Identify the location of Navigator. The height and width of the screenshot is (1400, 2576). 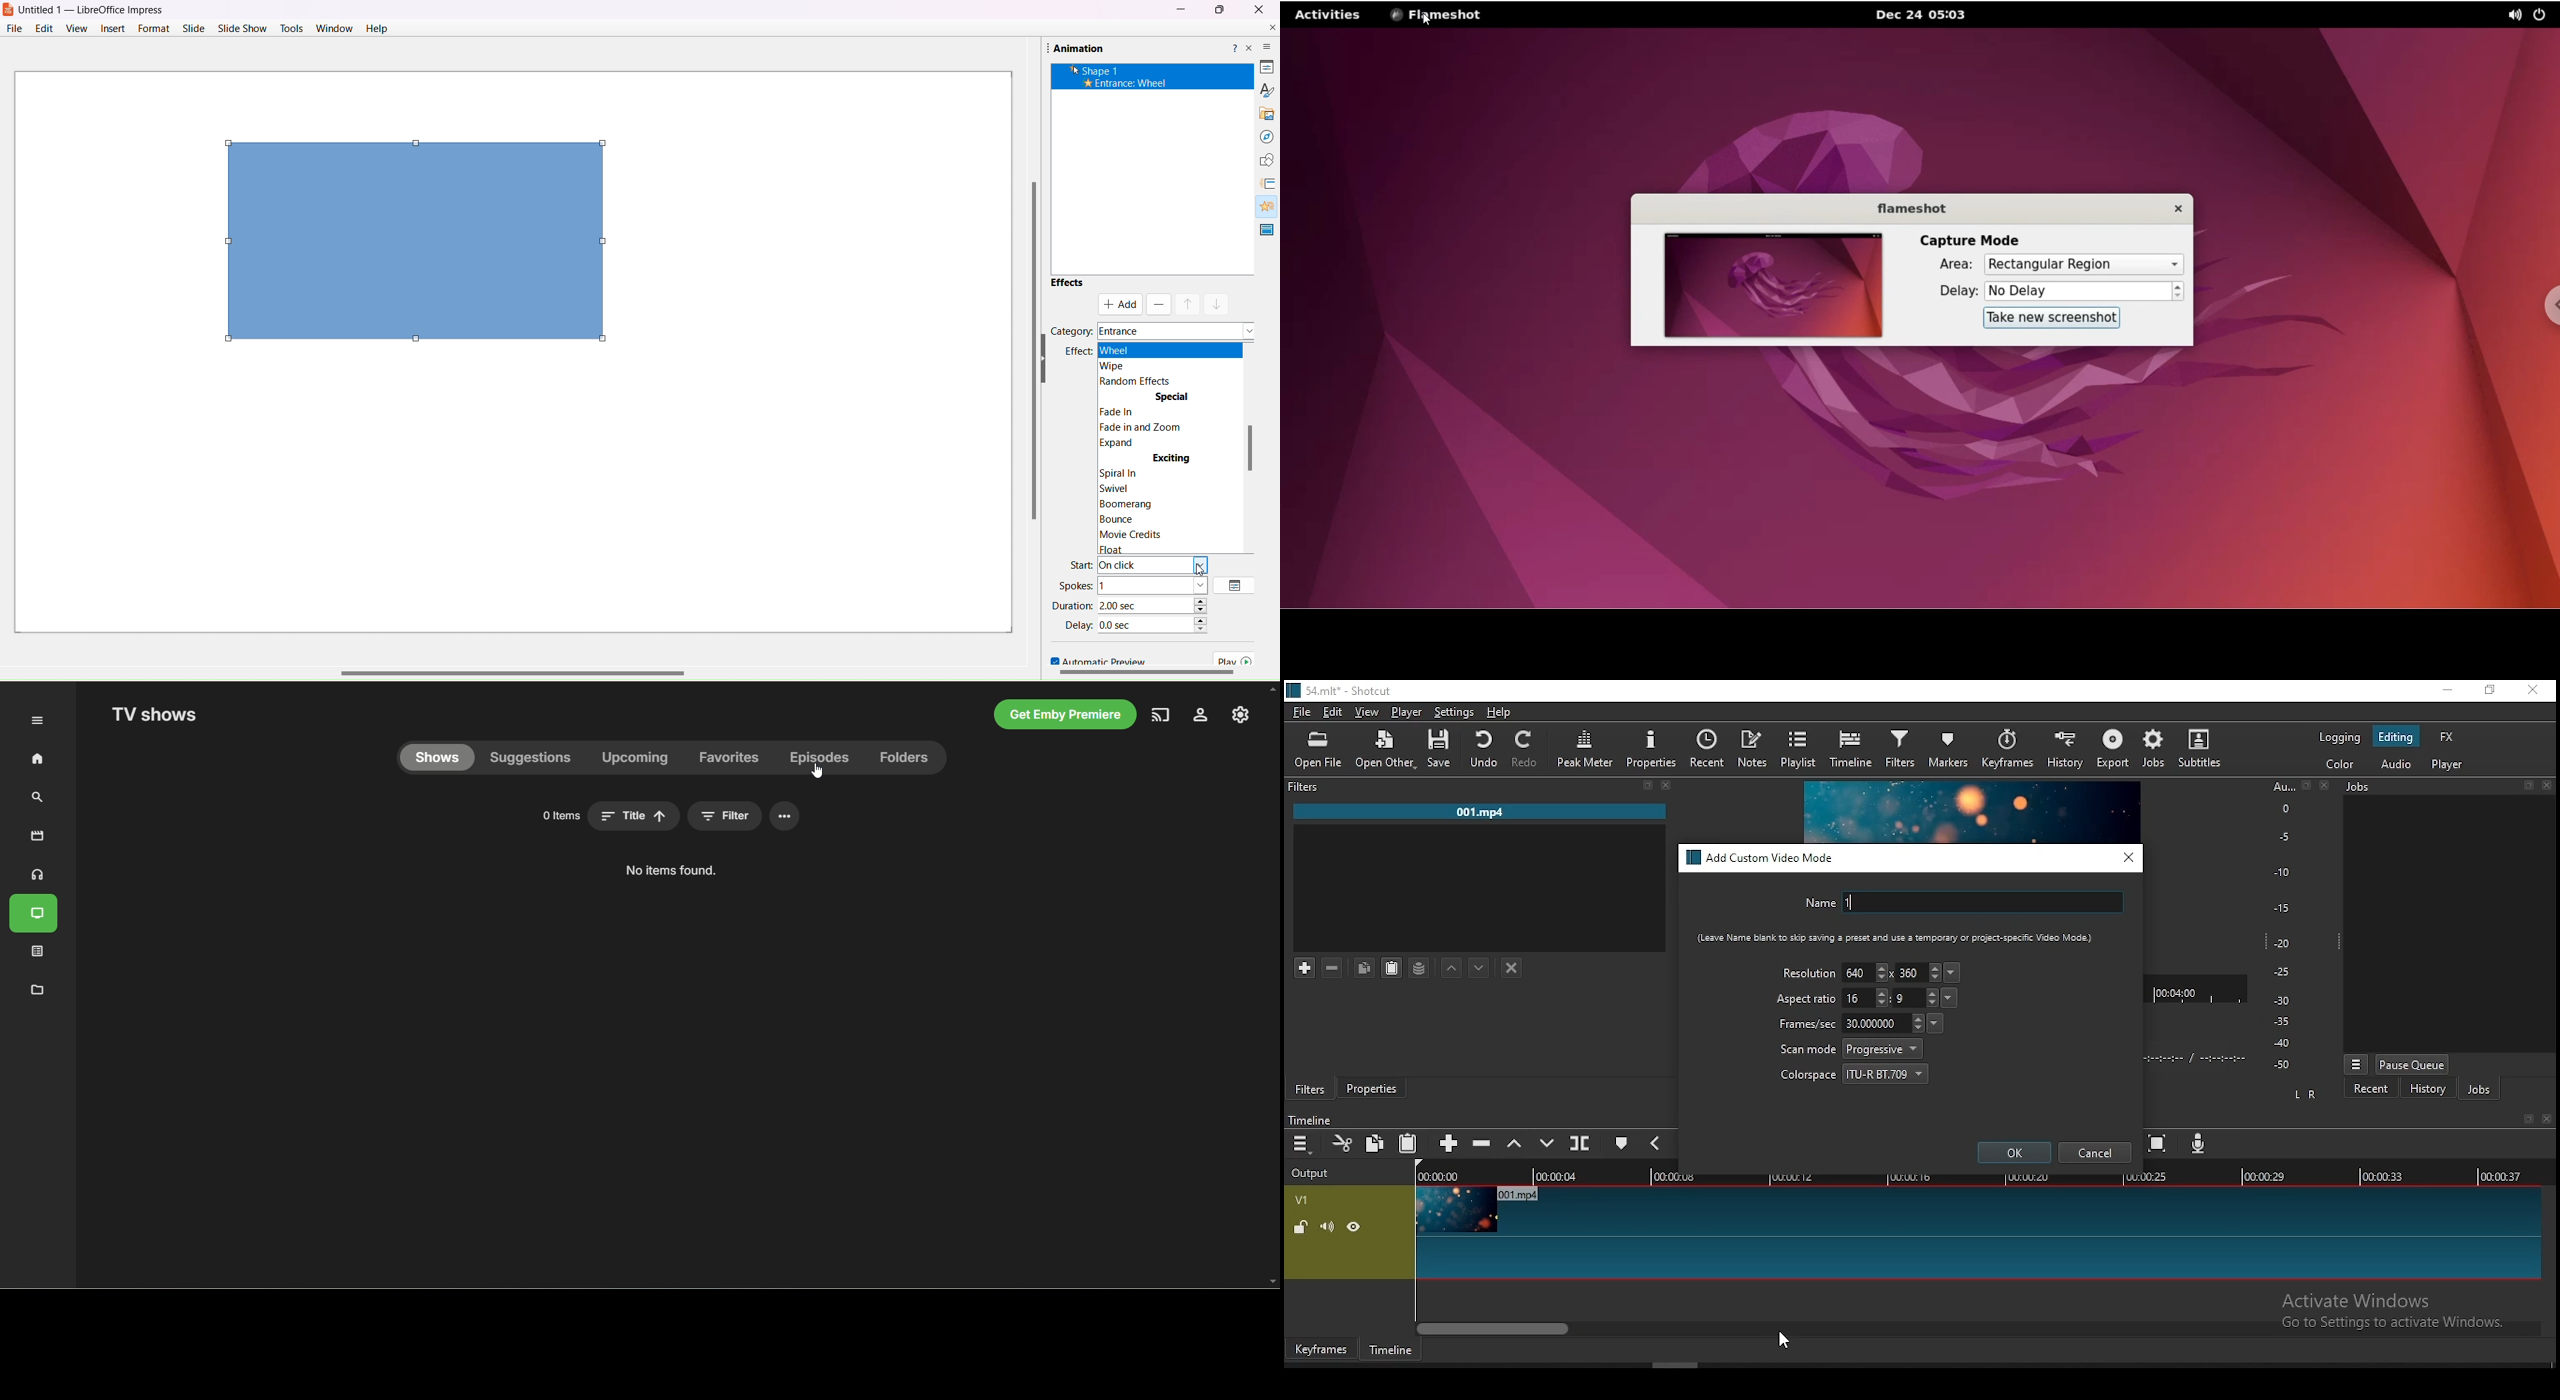
(1261, 136).